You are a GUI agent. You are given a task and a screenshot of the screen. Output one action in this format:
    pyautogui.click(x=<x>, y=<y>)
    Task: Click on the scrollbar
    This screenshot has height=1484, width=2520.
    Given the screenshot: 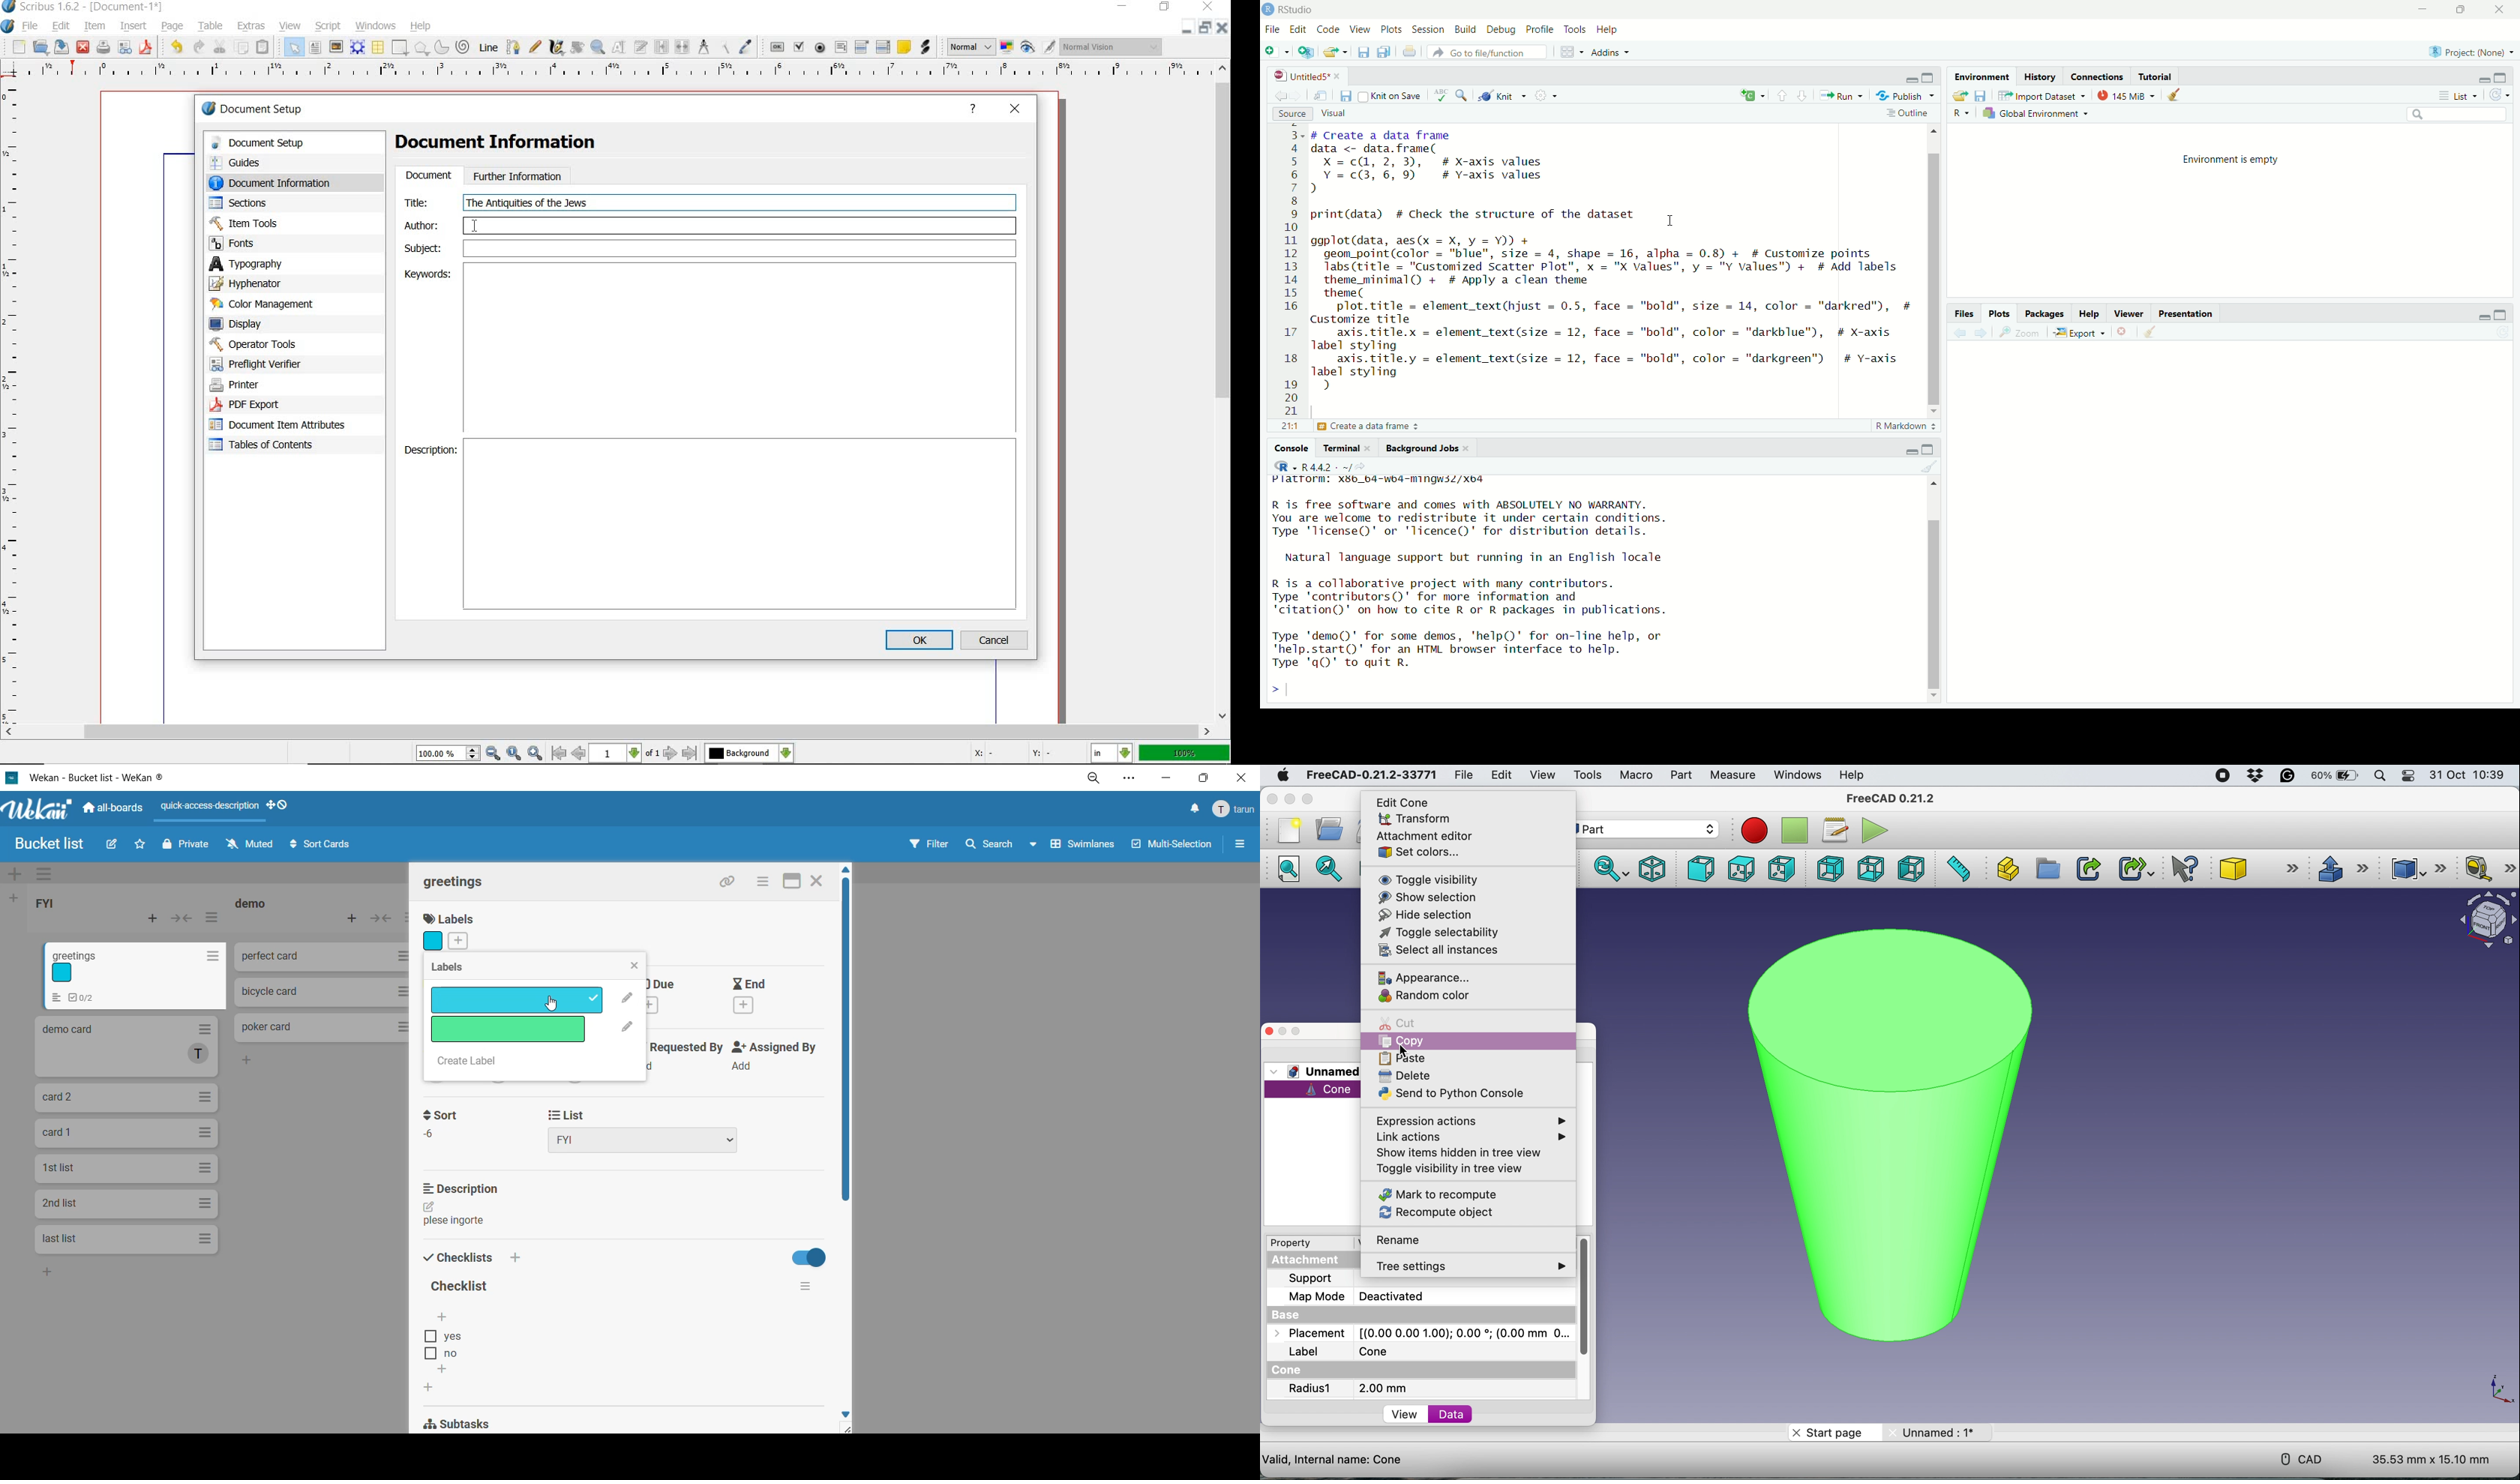 What is the action you would take?
    pyautogui.click(x=607, y=733)
    